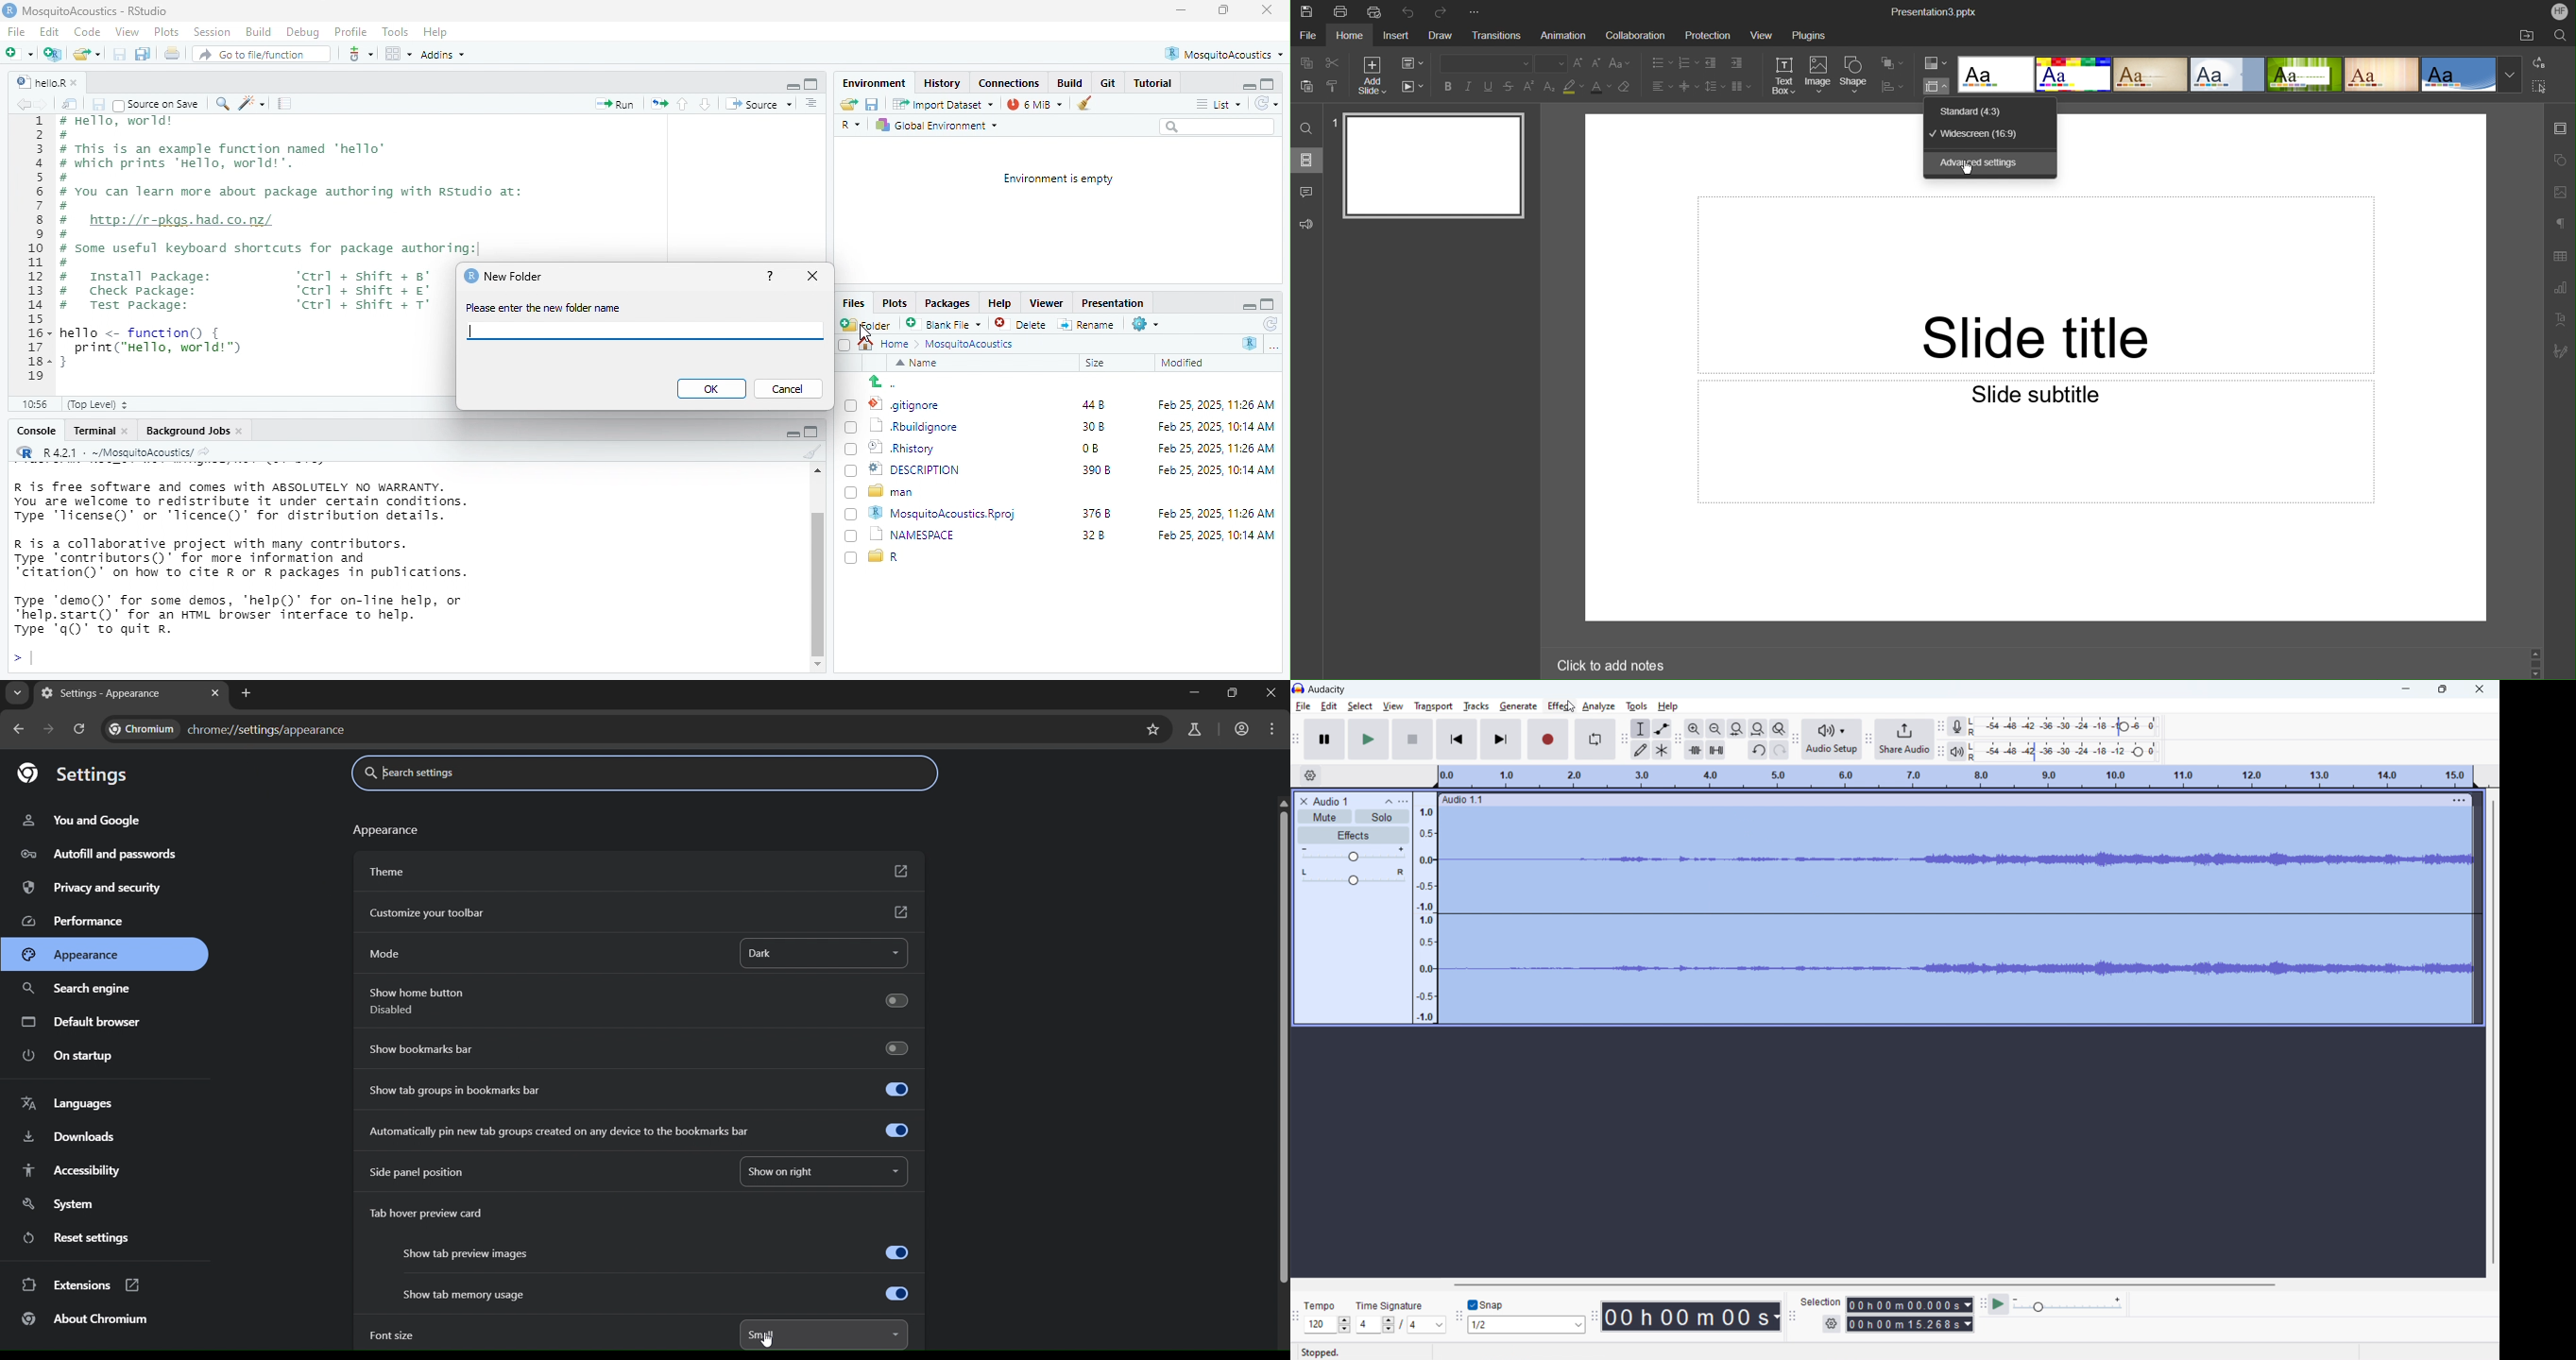  I want to click on scroll down, so click(815, 665).